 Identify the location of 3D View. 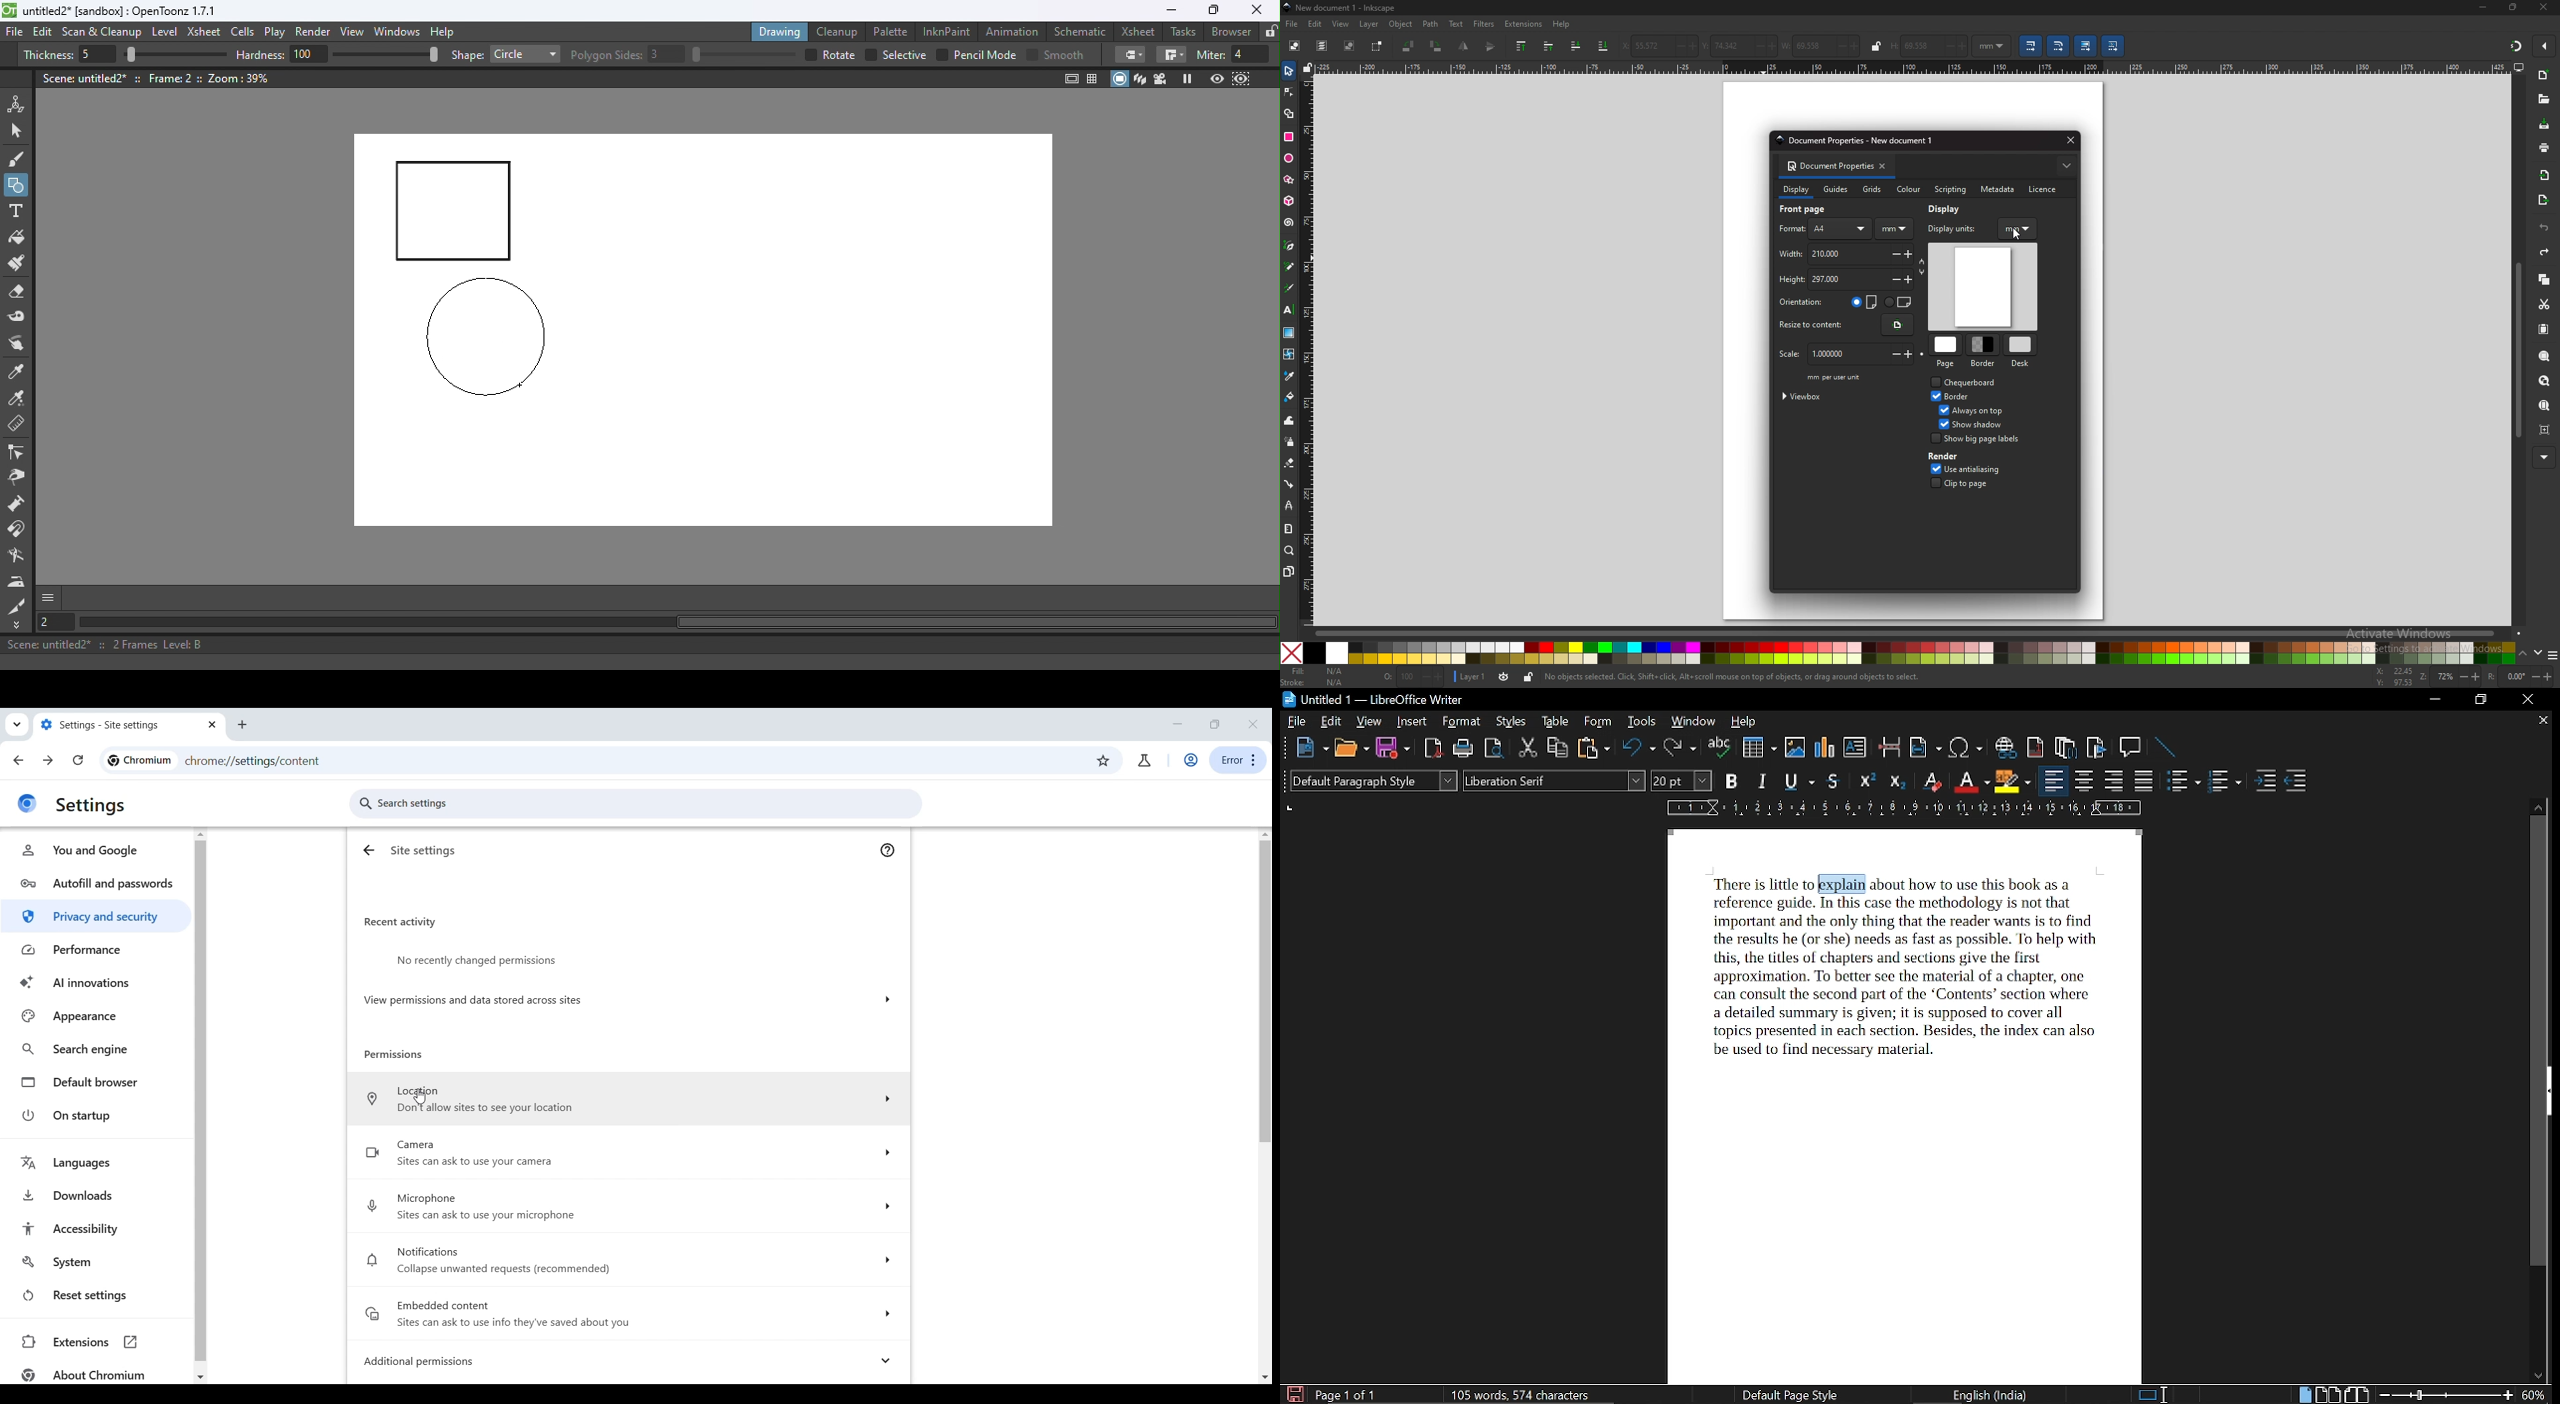
(1141, 79).